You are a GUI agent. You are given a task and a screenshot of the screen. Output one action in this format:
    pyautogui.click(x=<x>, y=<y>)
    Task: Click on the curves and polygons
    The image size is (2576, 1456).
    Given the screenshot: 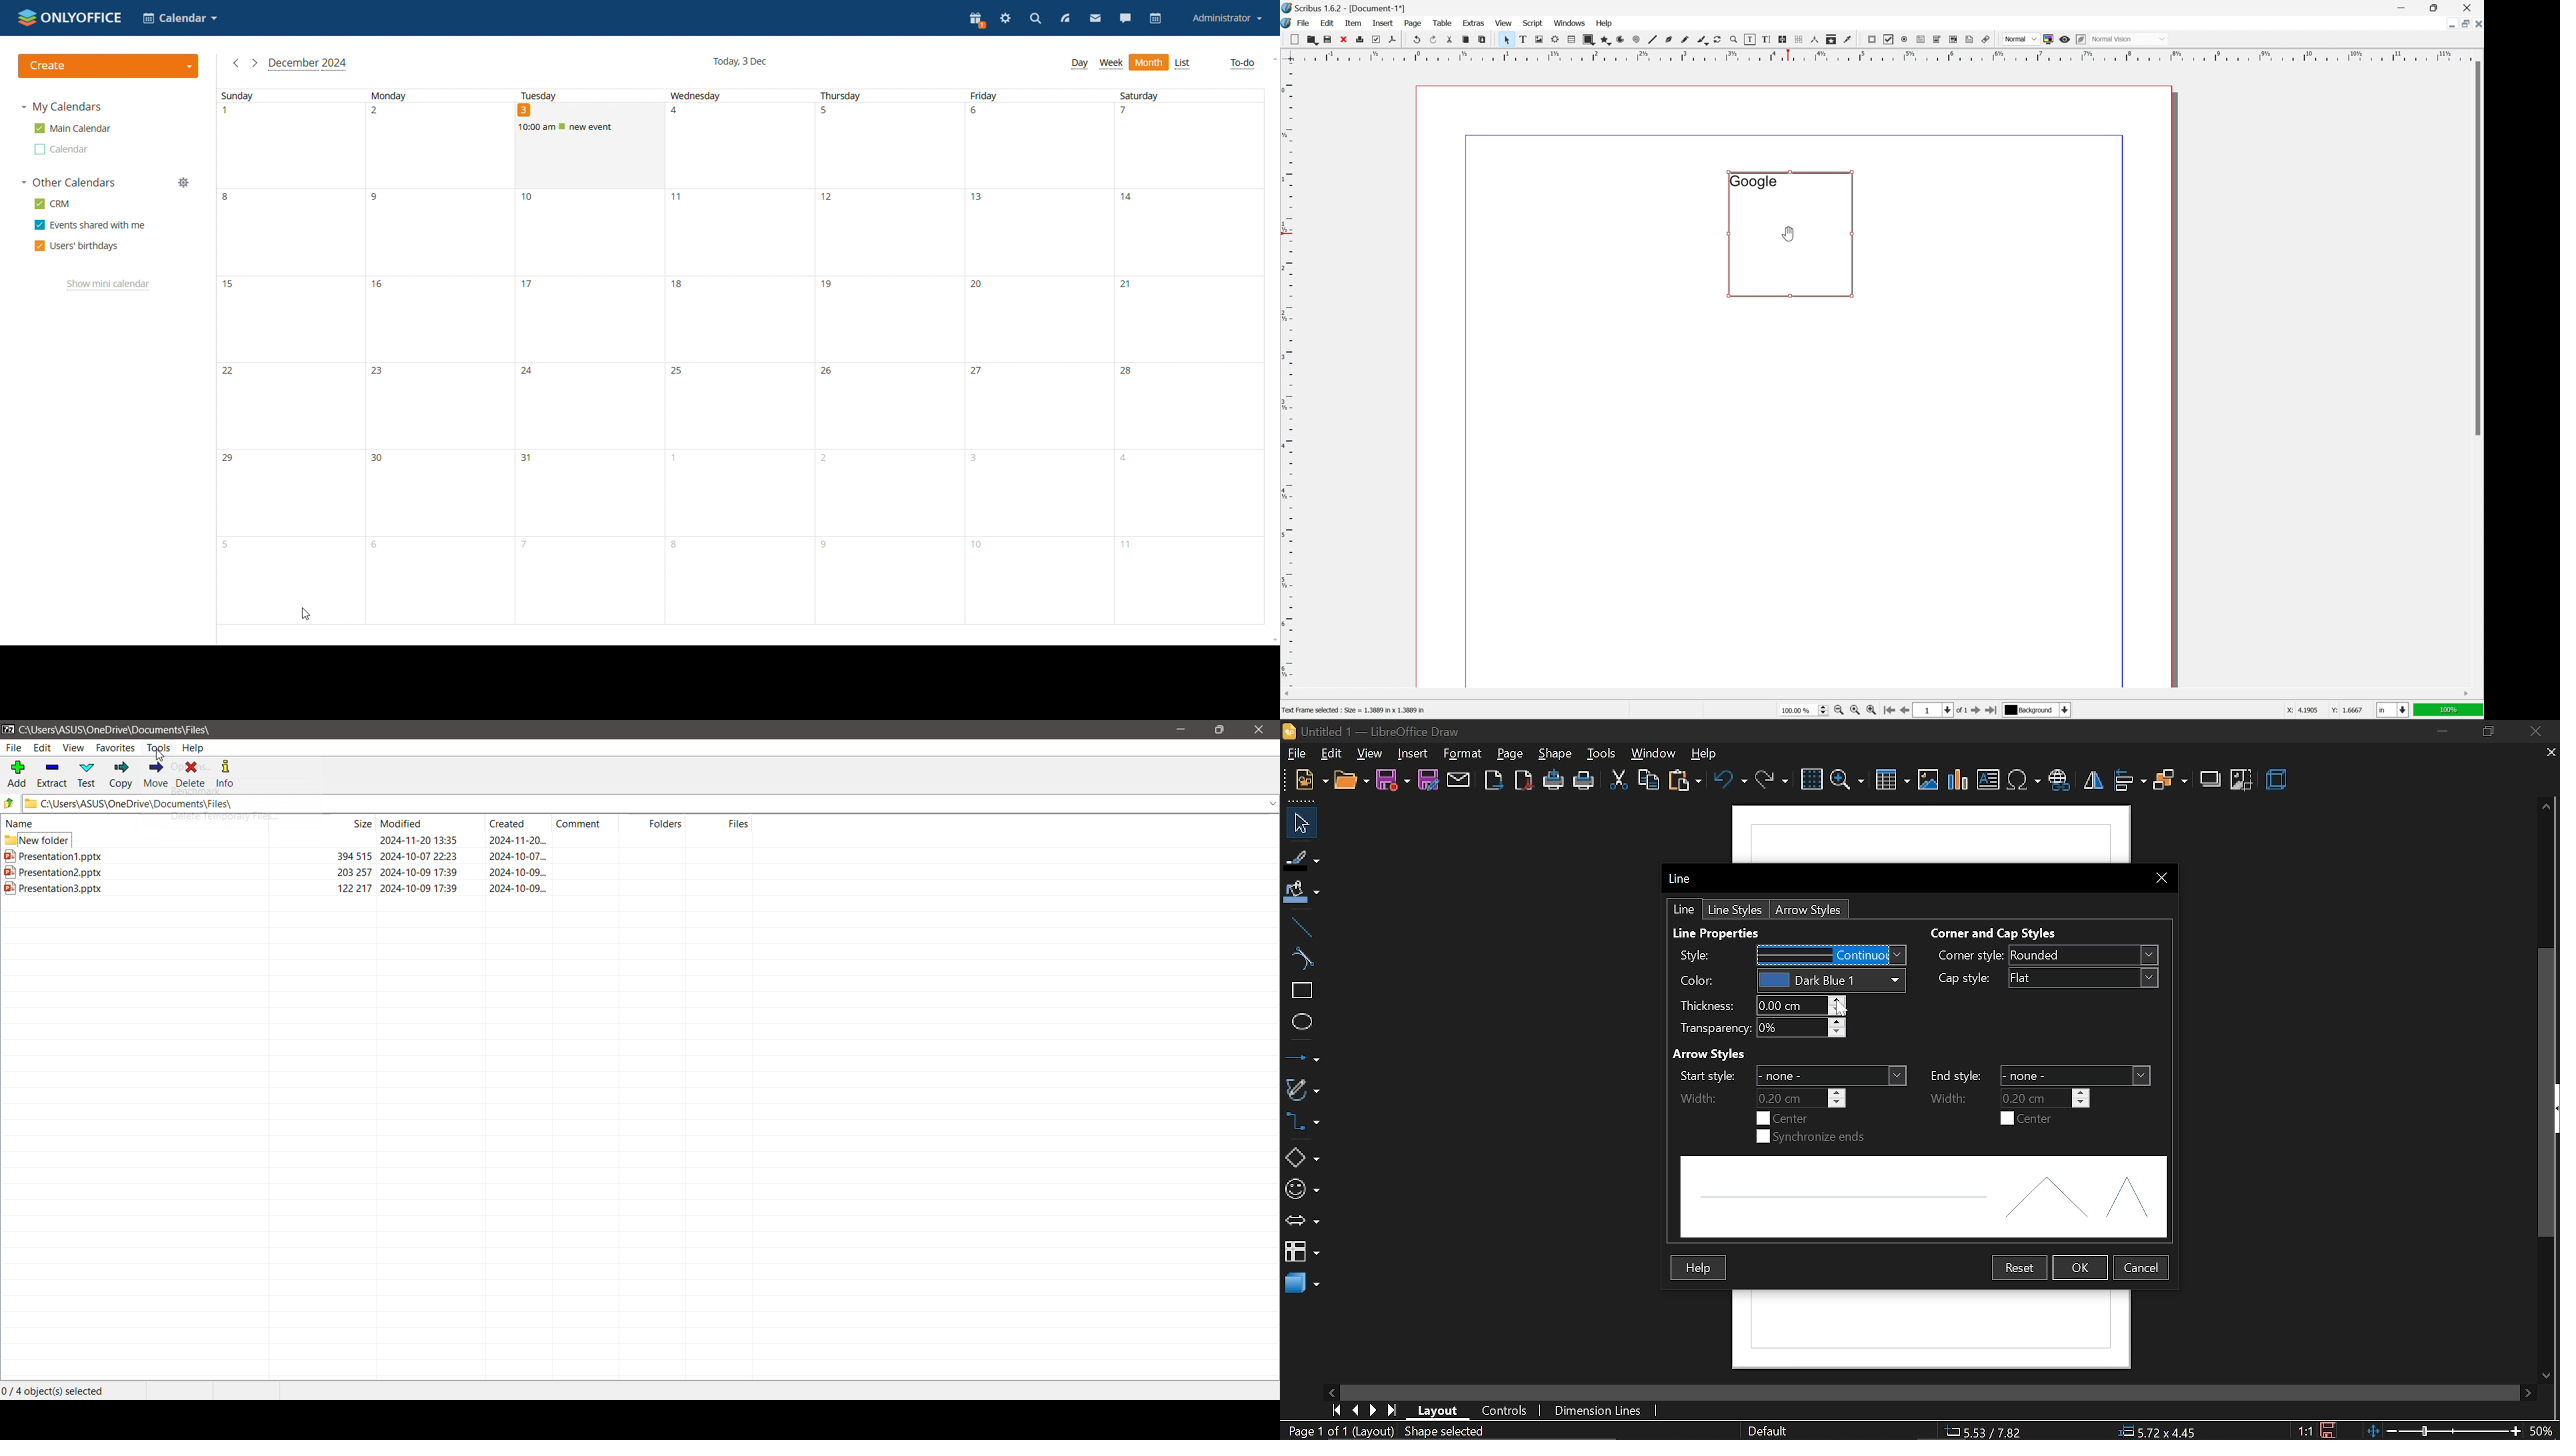 What is the action you would take?
    pyautogui.click(x=1302, y=1090)
    